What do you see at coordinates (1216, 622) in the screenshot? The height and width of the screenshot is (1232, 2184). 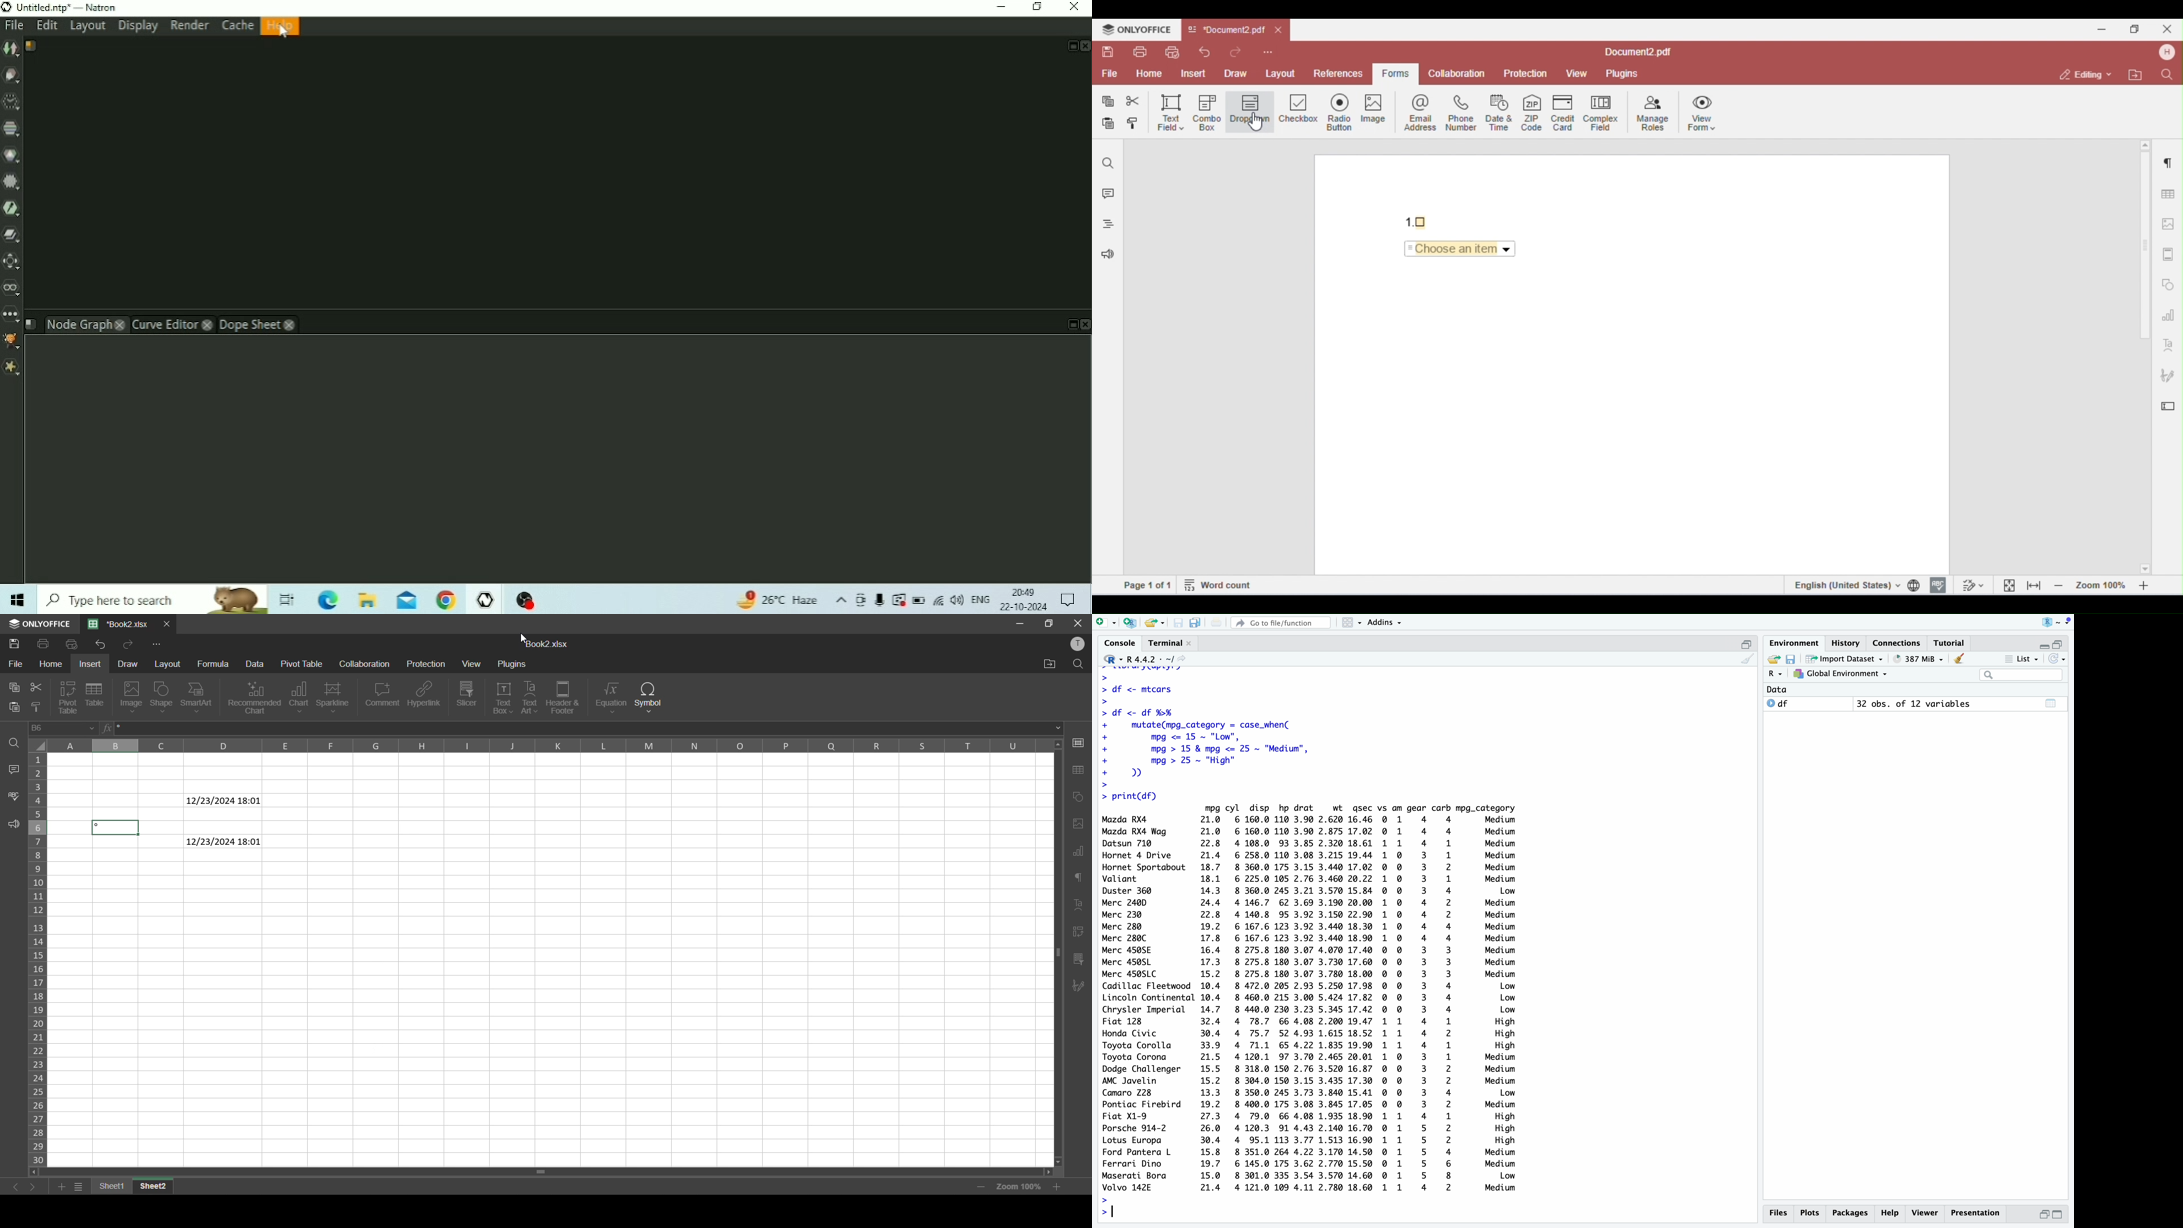 I see `print` at bounding box center [1216, 622].